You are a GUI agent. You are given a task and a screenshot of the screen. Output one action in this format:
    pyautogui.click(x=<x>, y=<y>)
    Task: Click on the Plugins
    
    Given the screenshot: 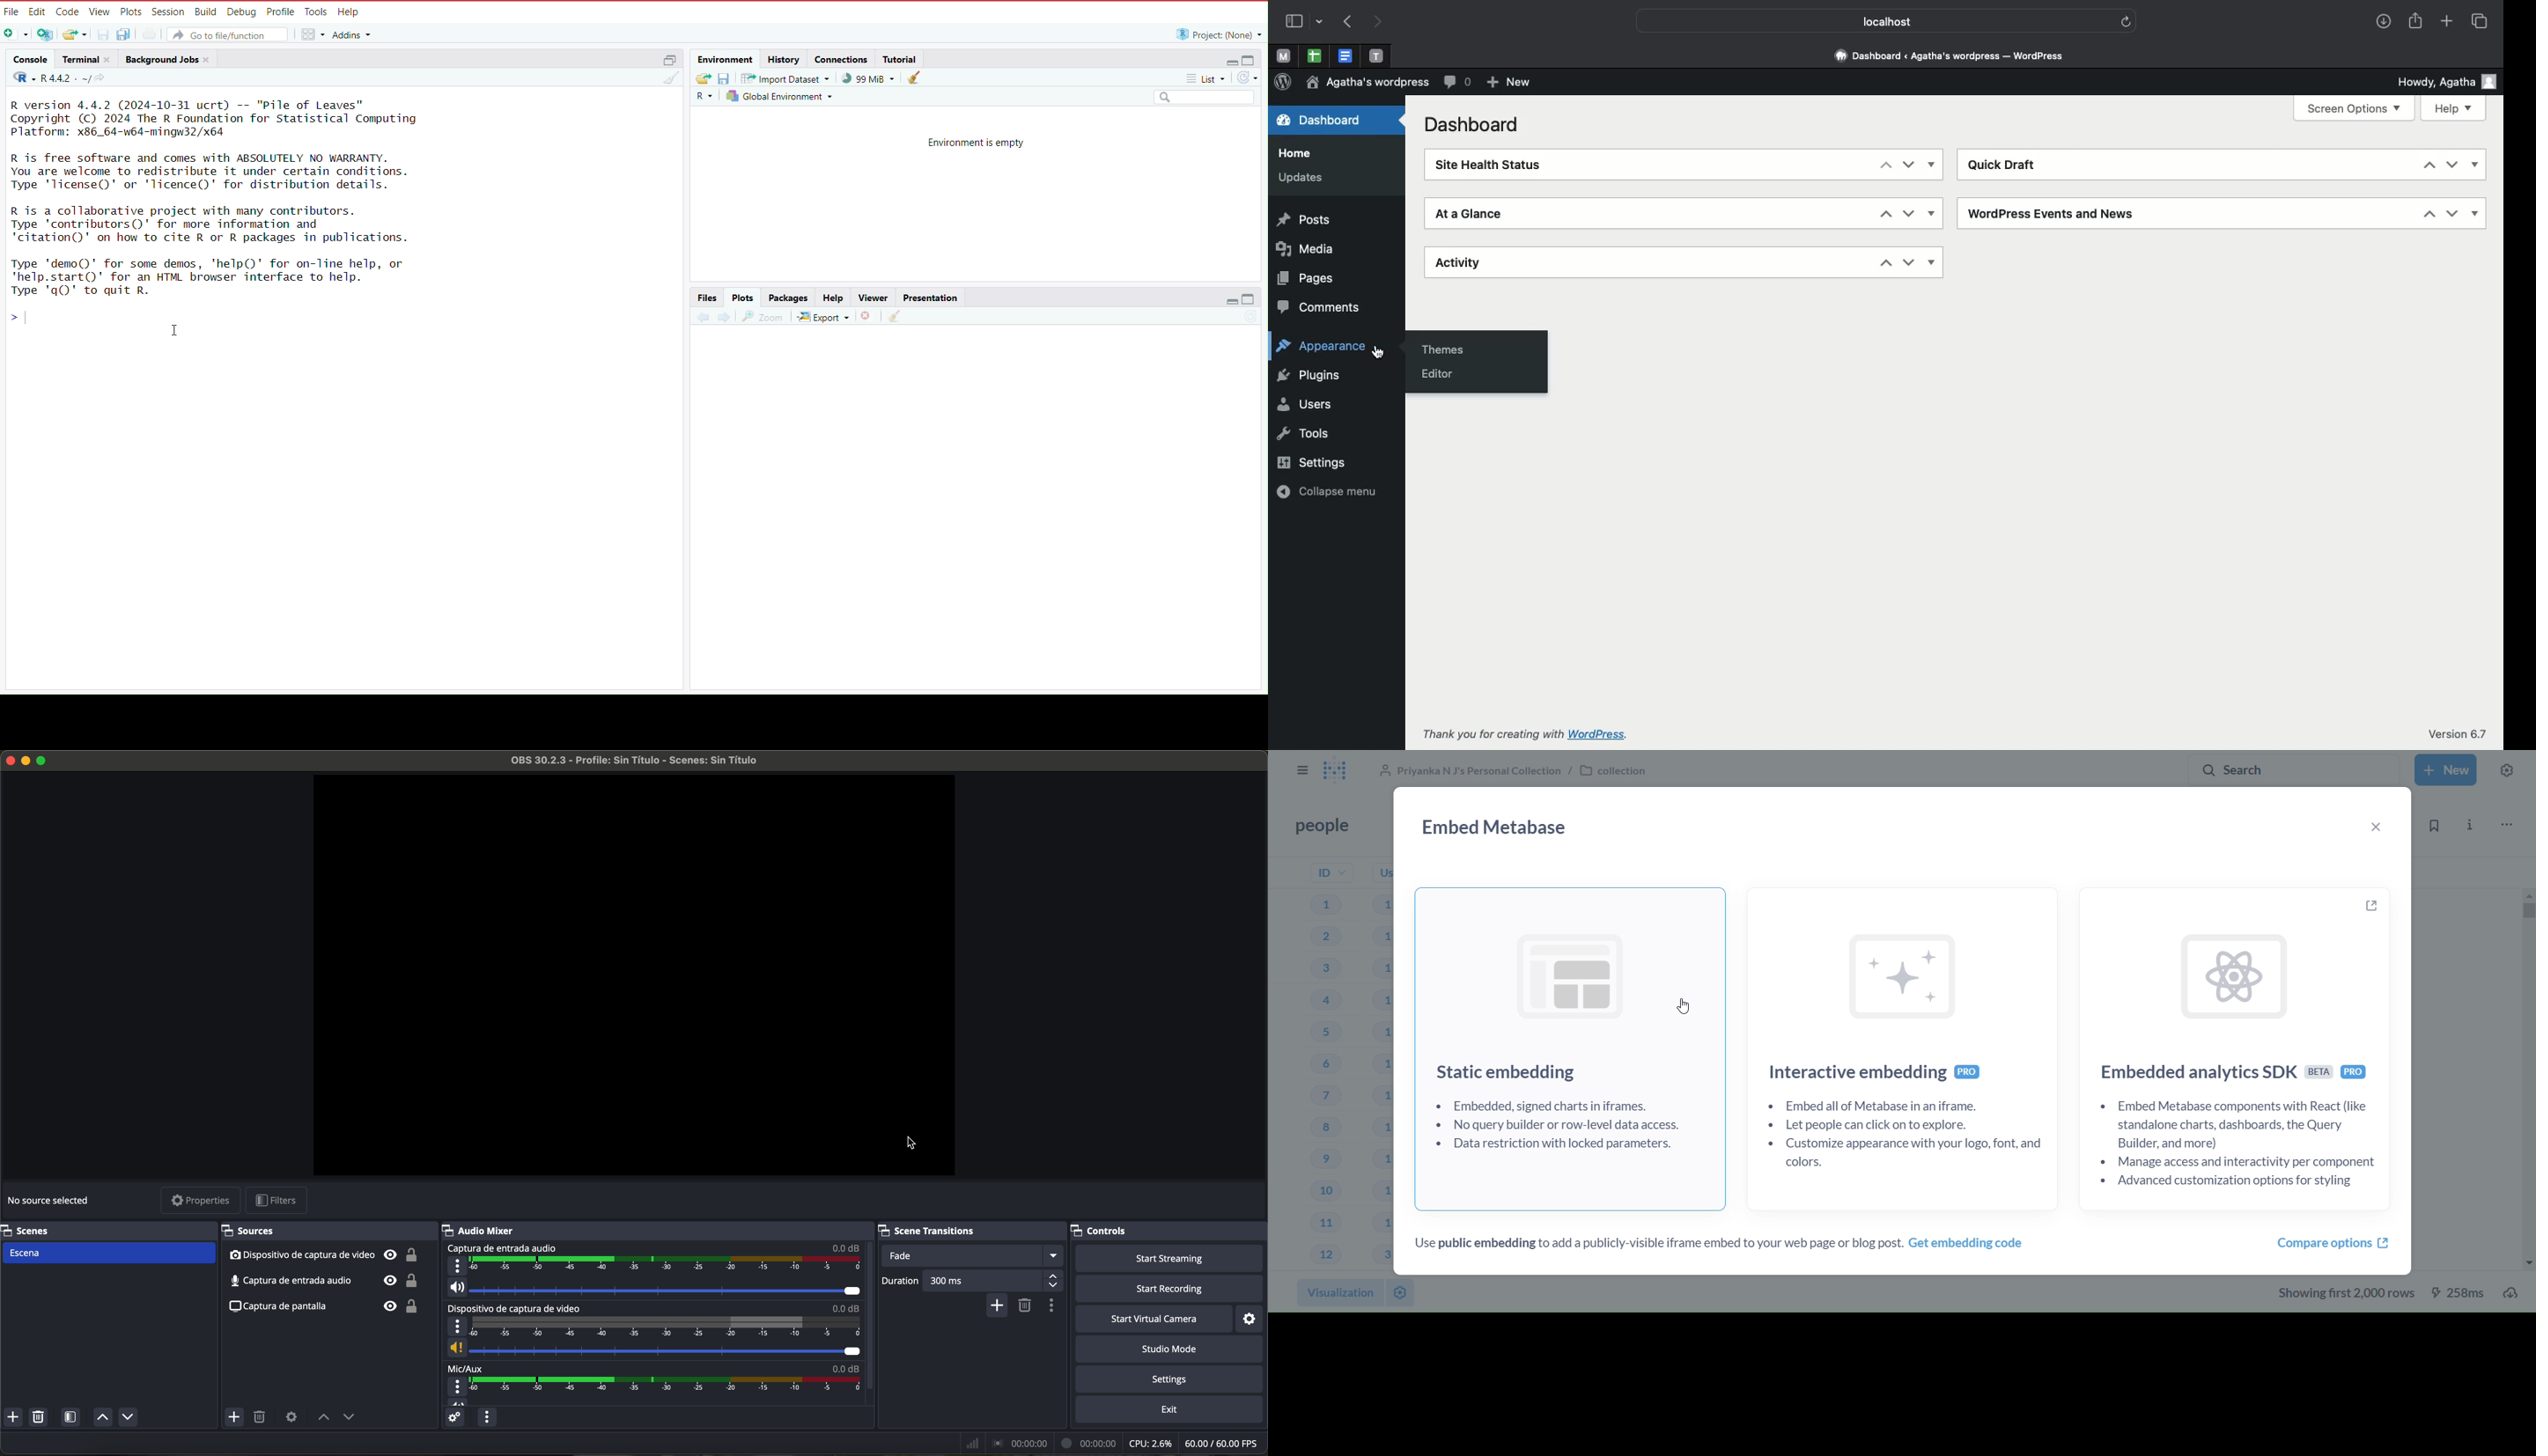 What is the action you would take?
    pyautogui.click(x=1309, y=376)
    